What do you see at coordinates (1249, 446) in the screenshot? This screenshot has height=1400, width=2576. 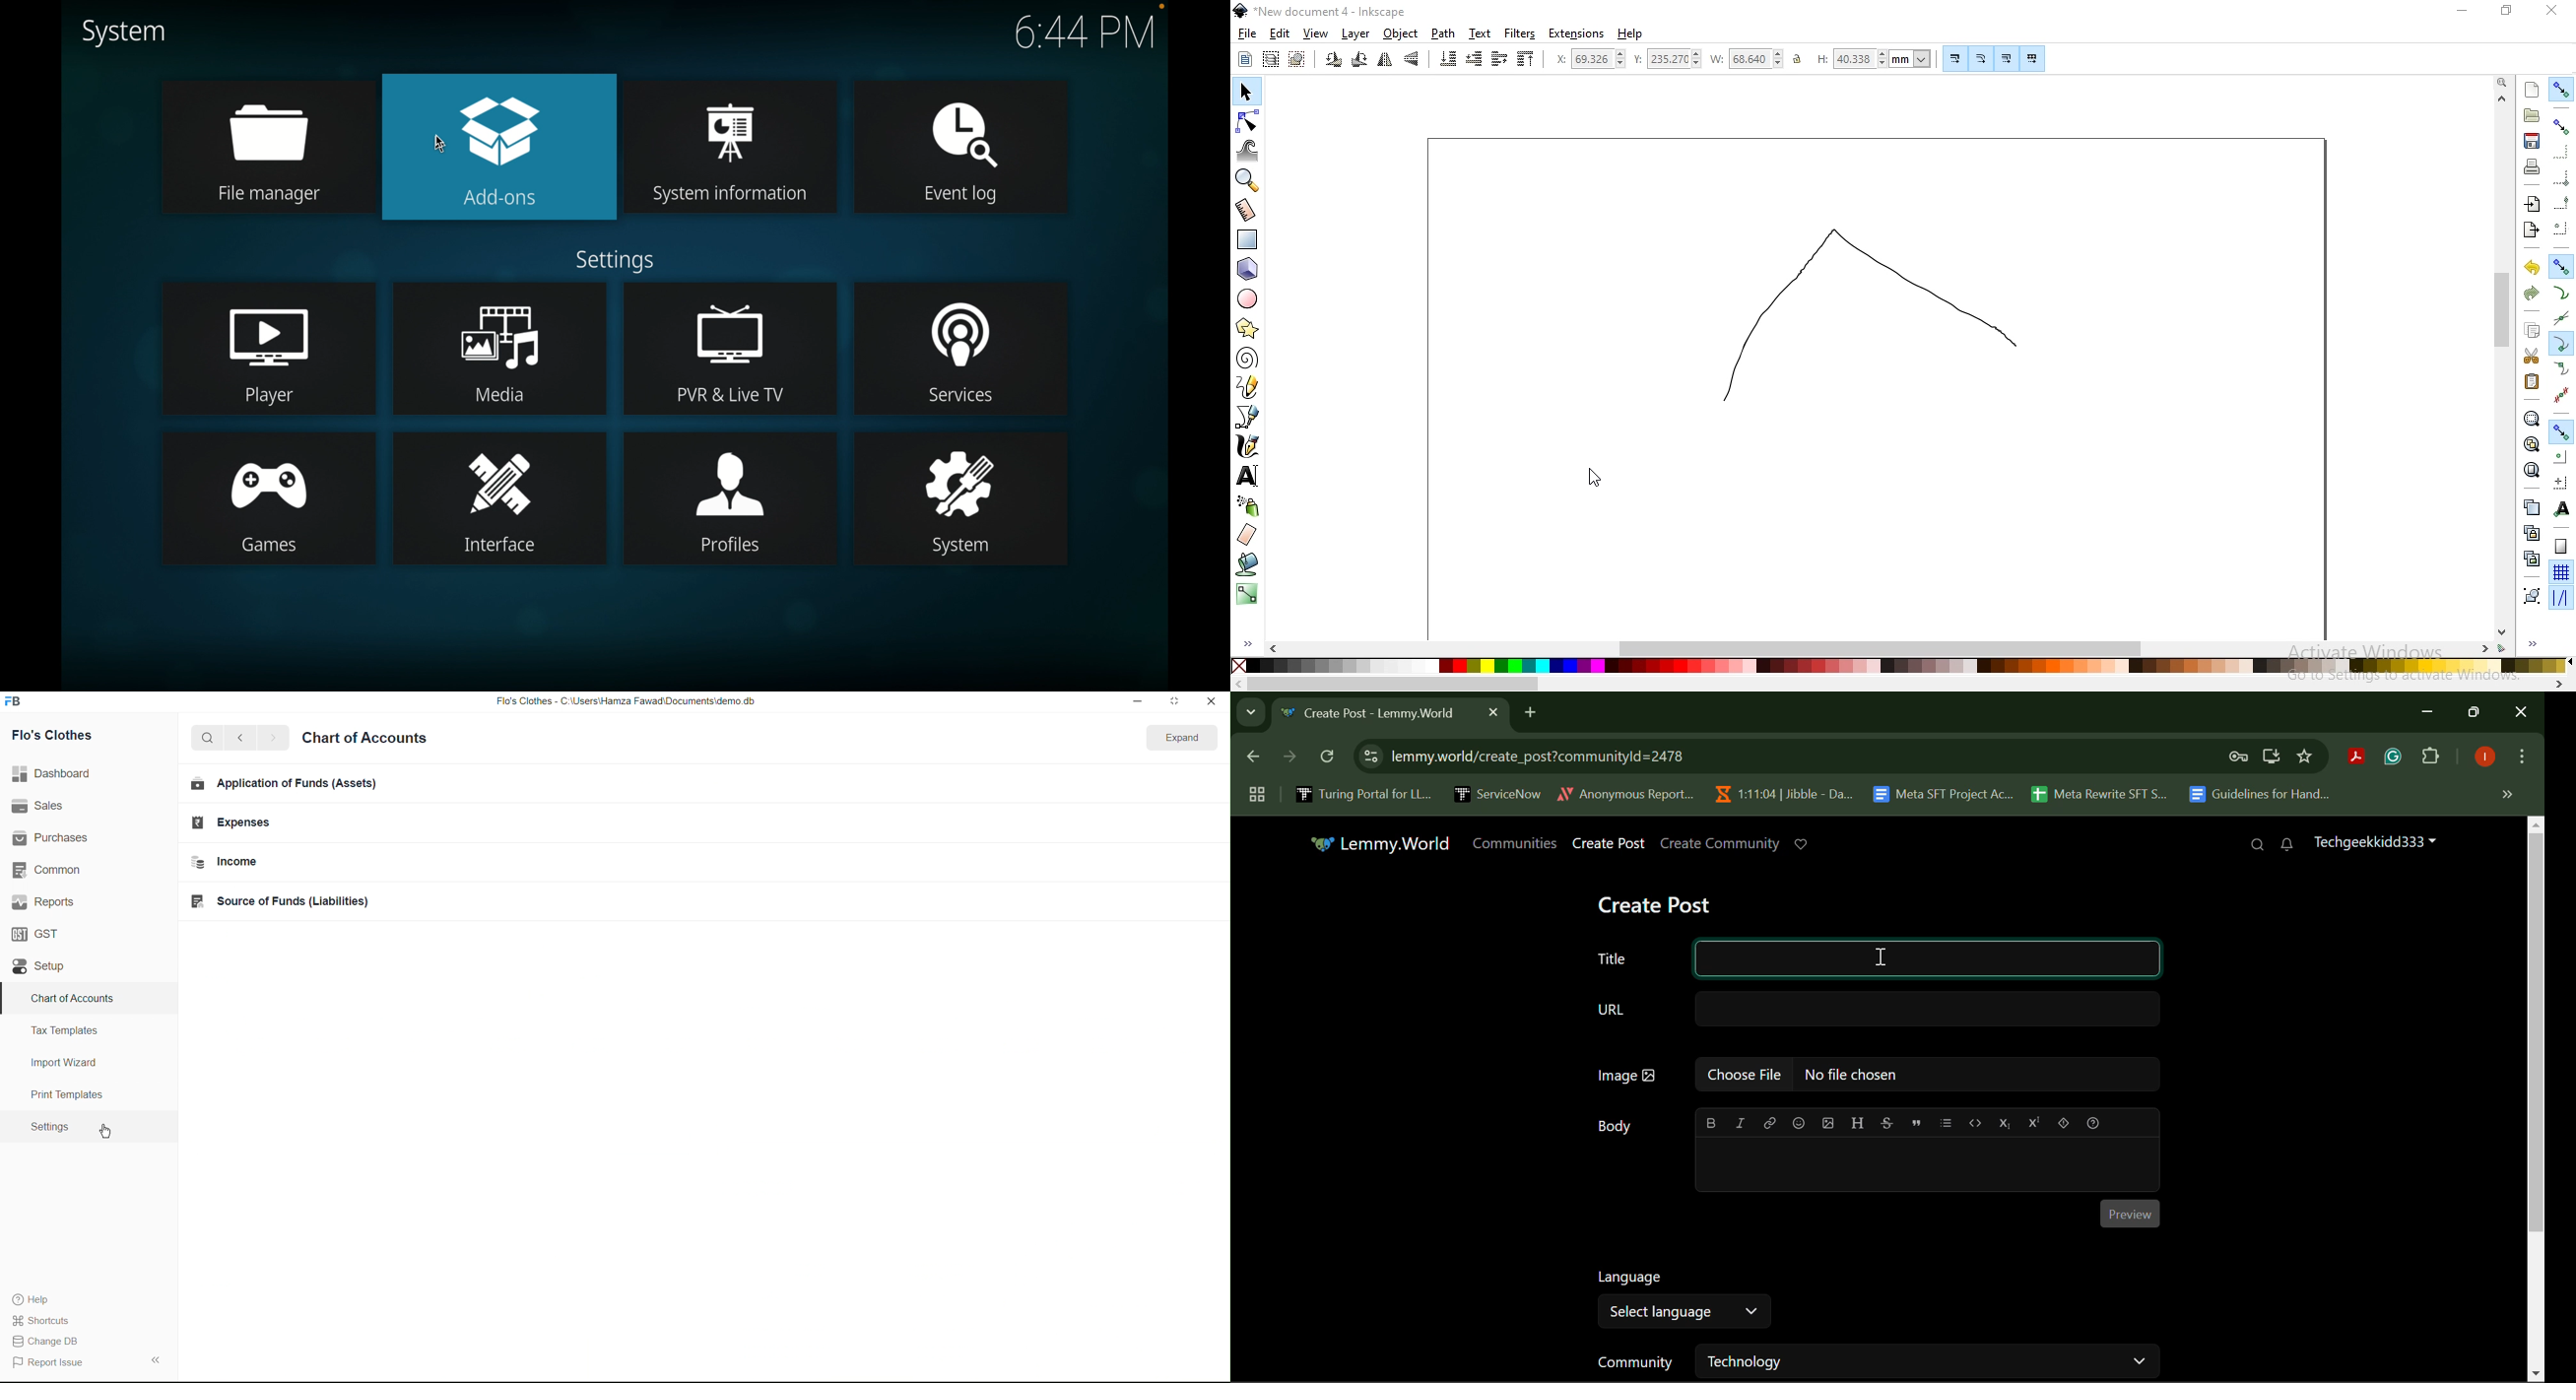 I see `draw calligraphic or brush strokes` at bounding box center [1249, 446].